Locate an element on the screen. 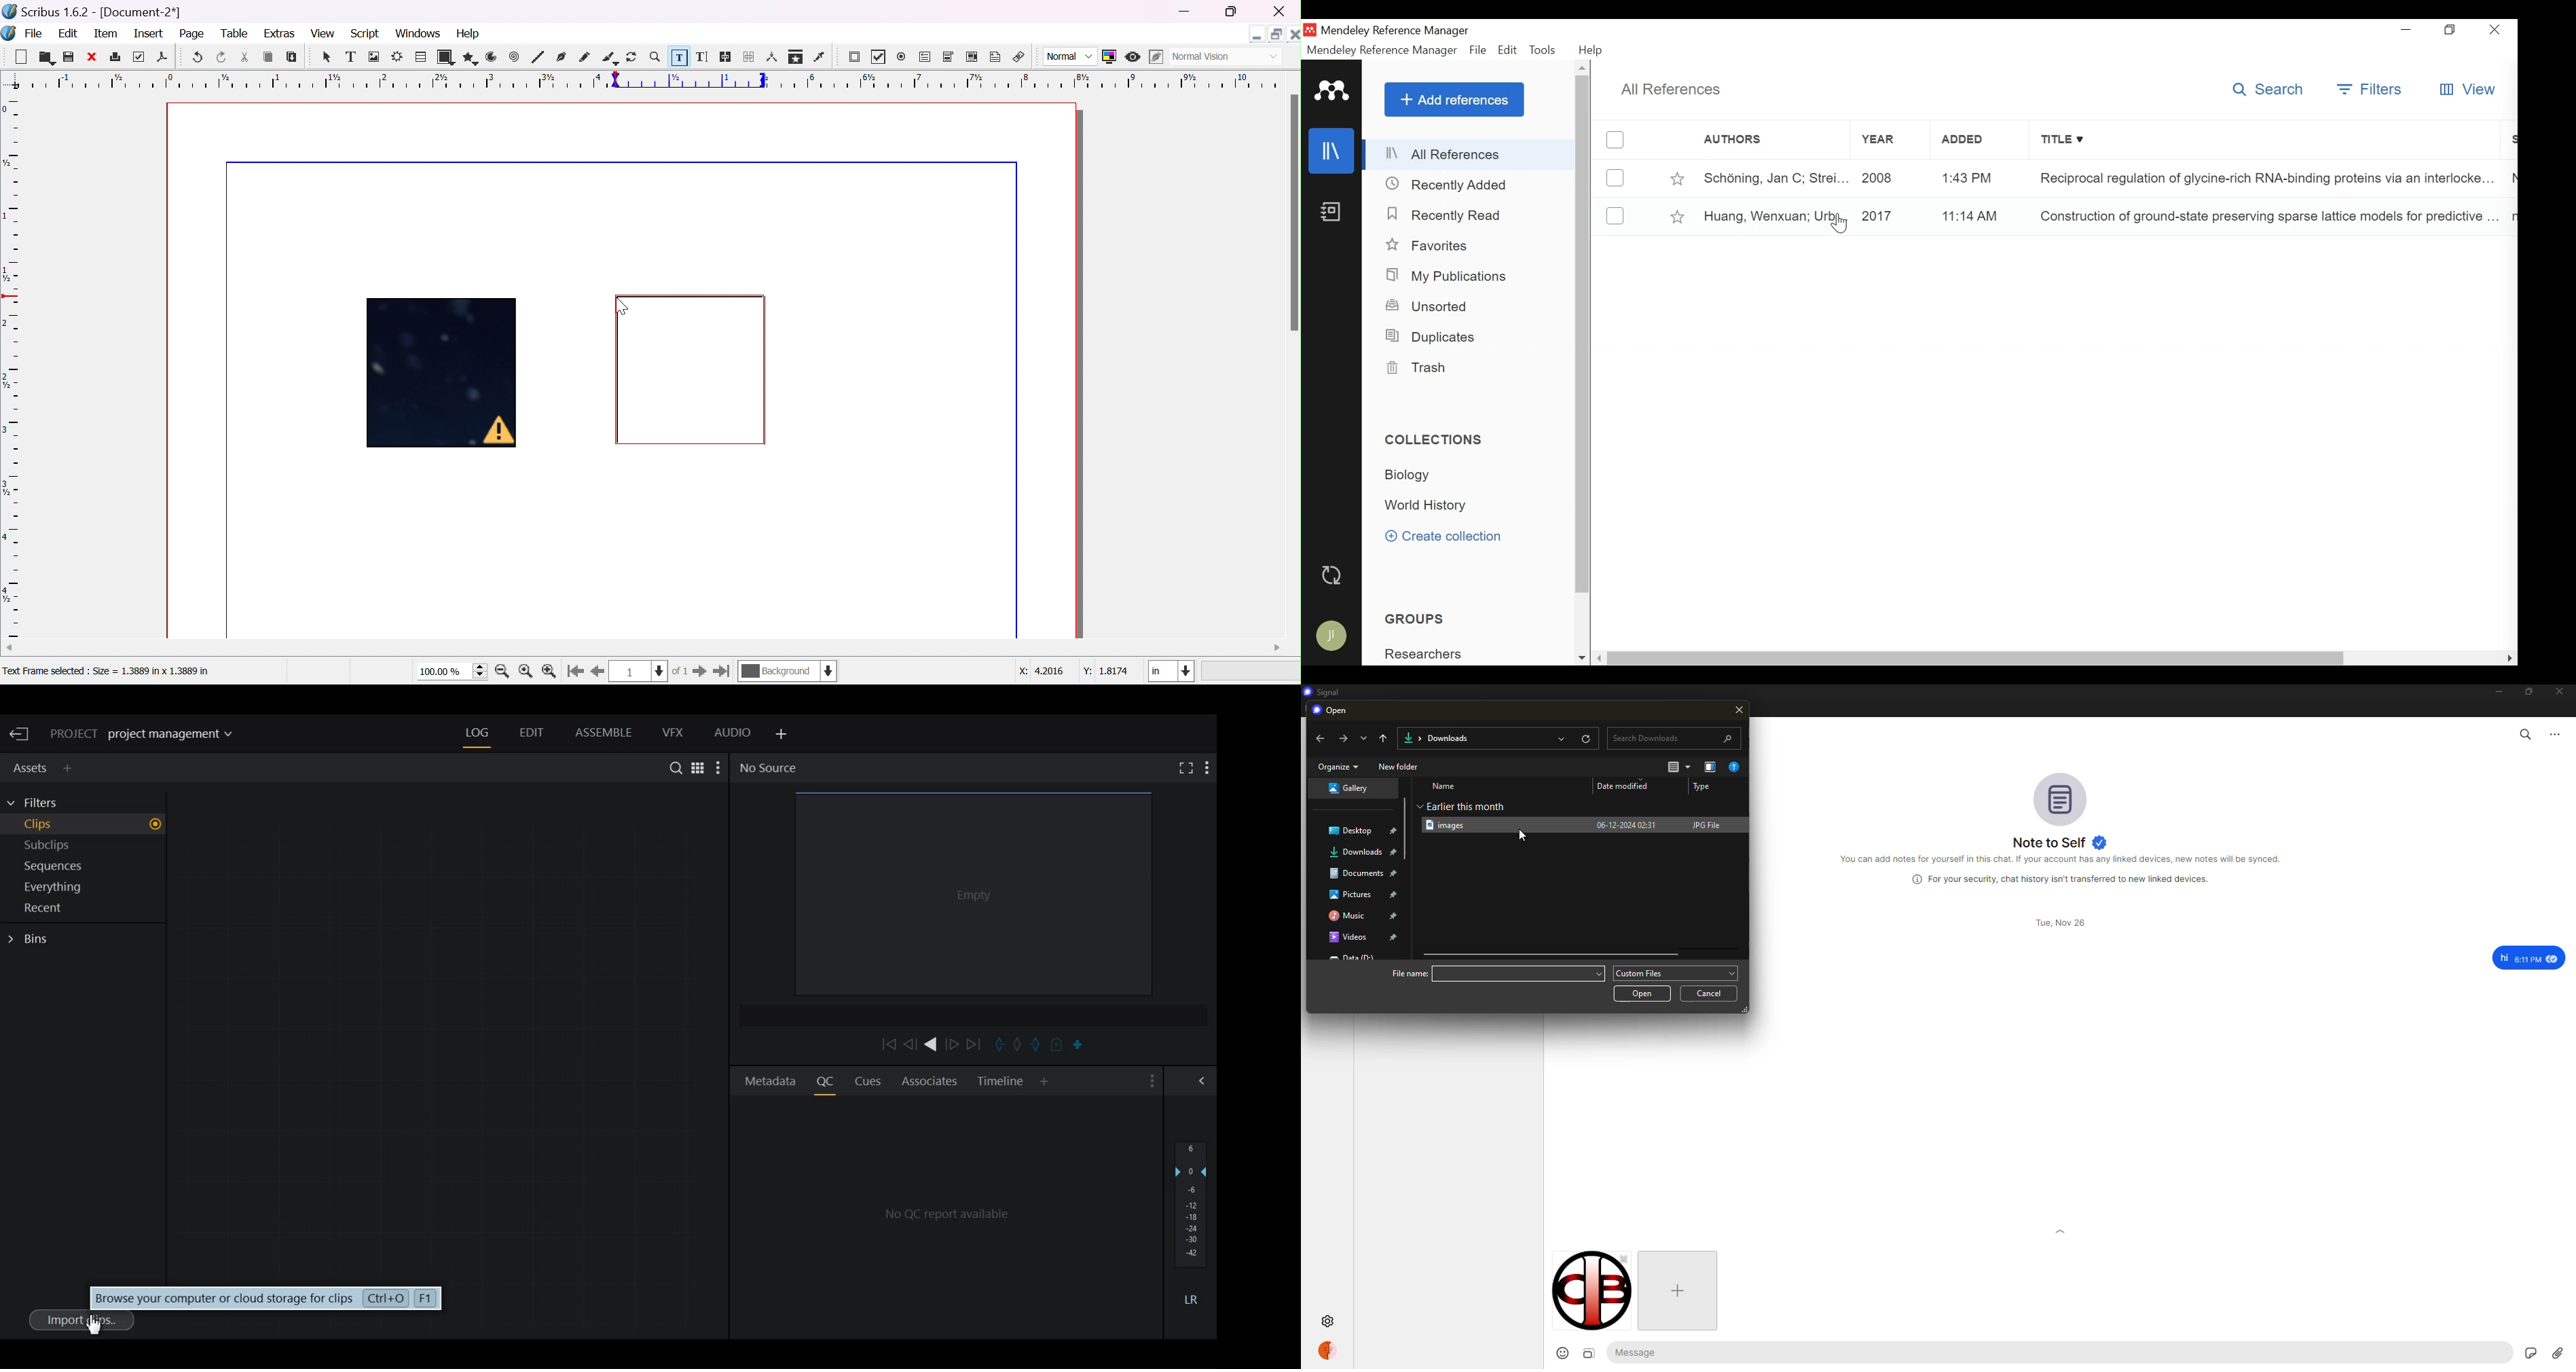  go to last page is located at coordinates (722, 671).